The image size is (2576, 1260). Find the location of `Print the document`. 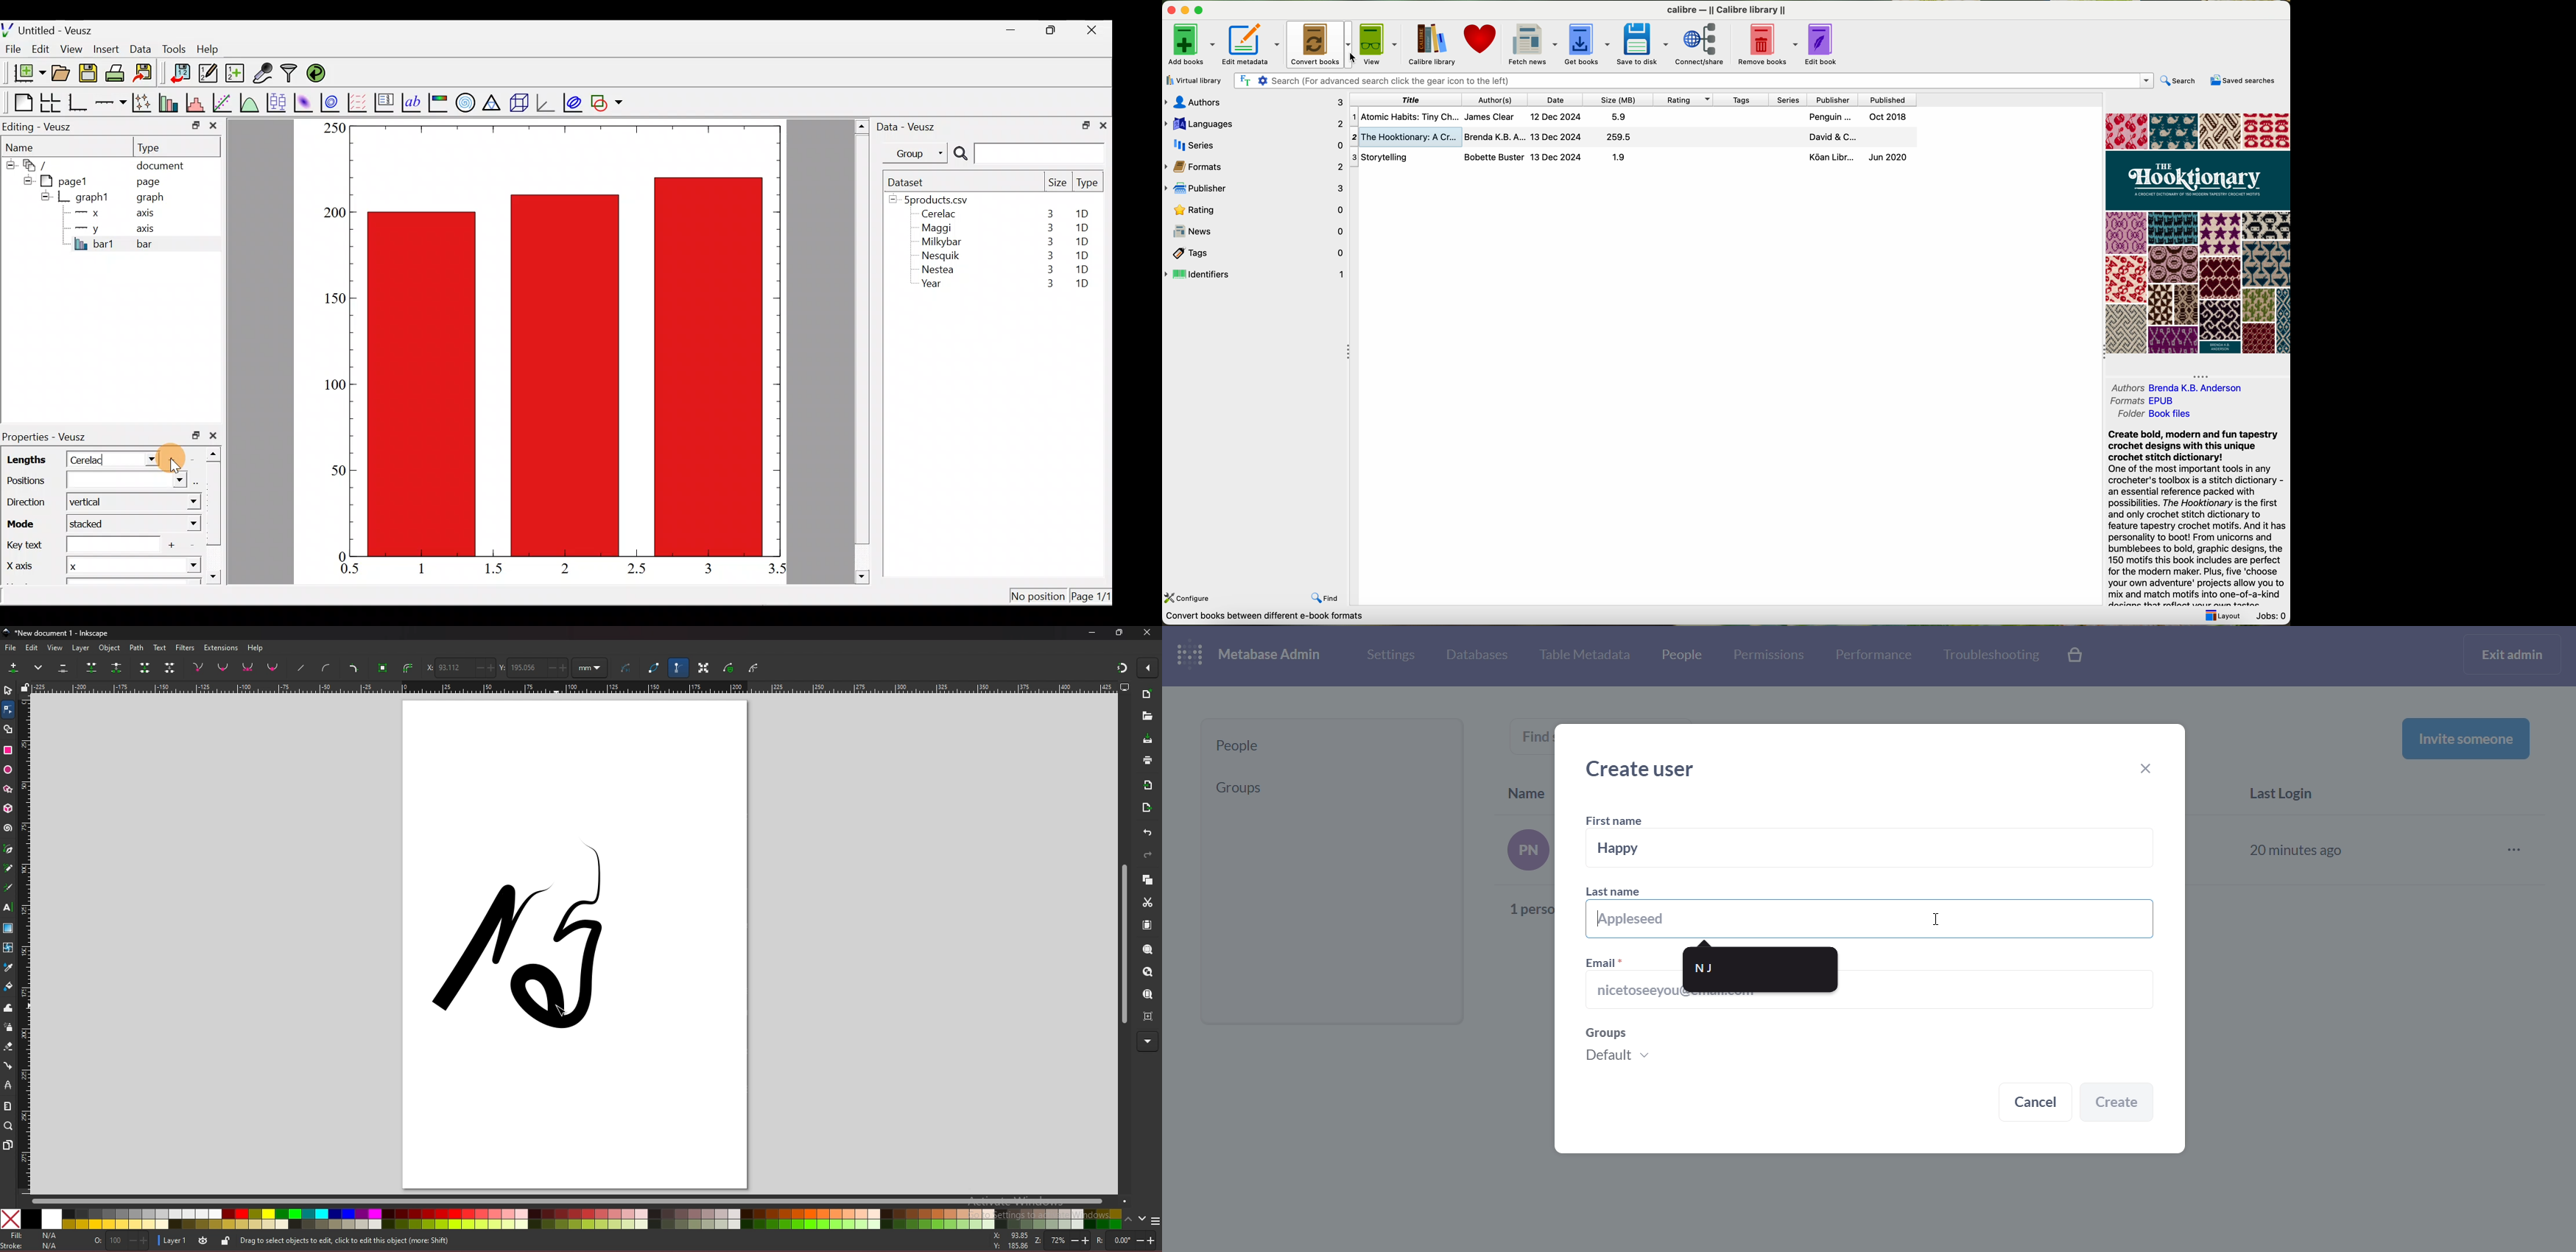

Print the document is located at coordinates (118, 72).